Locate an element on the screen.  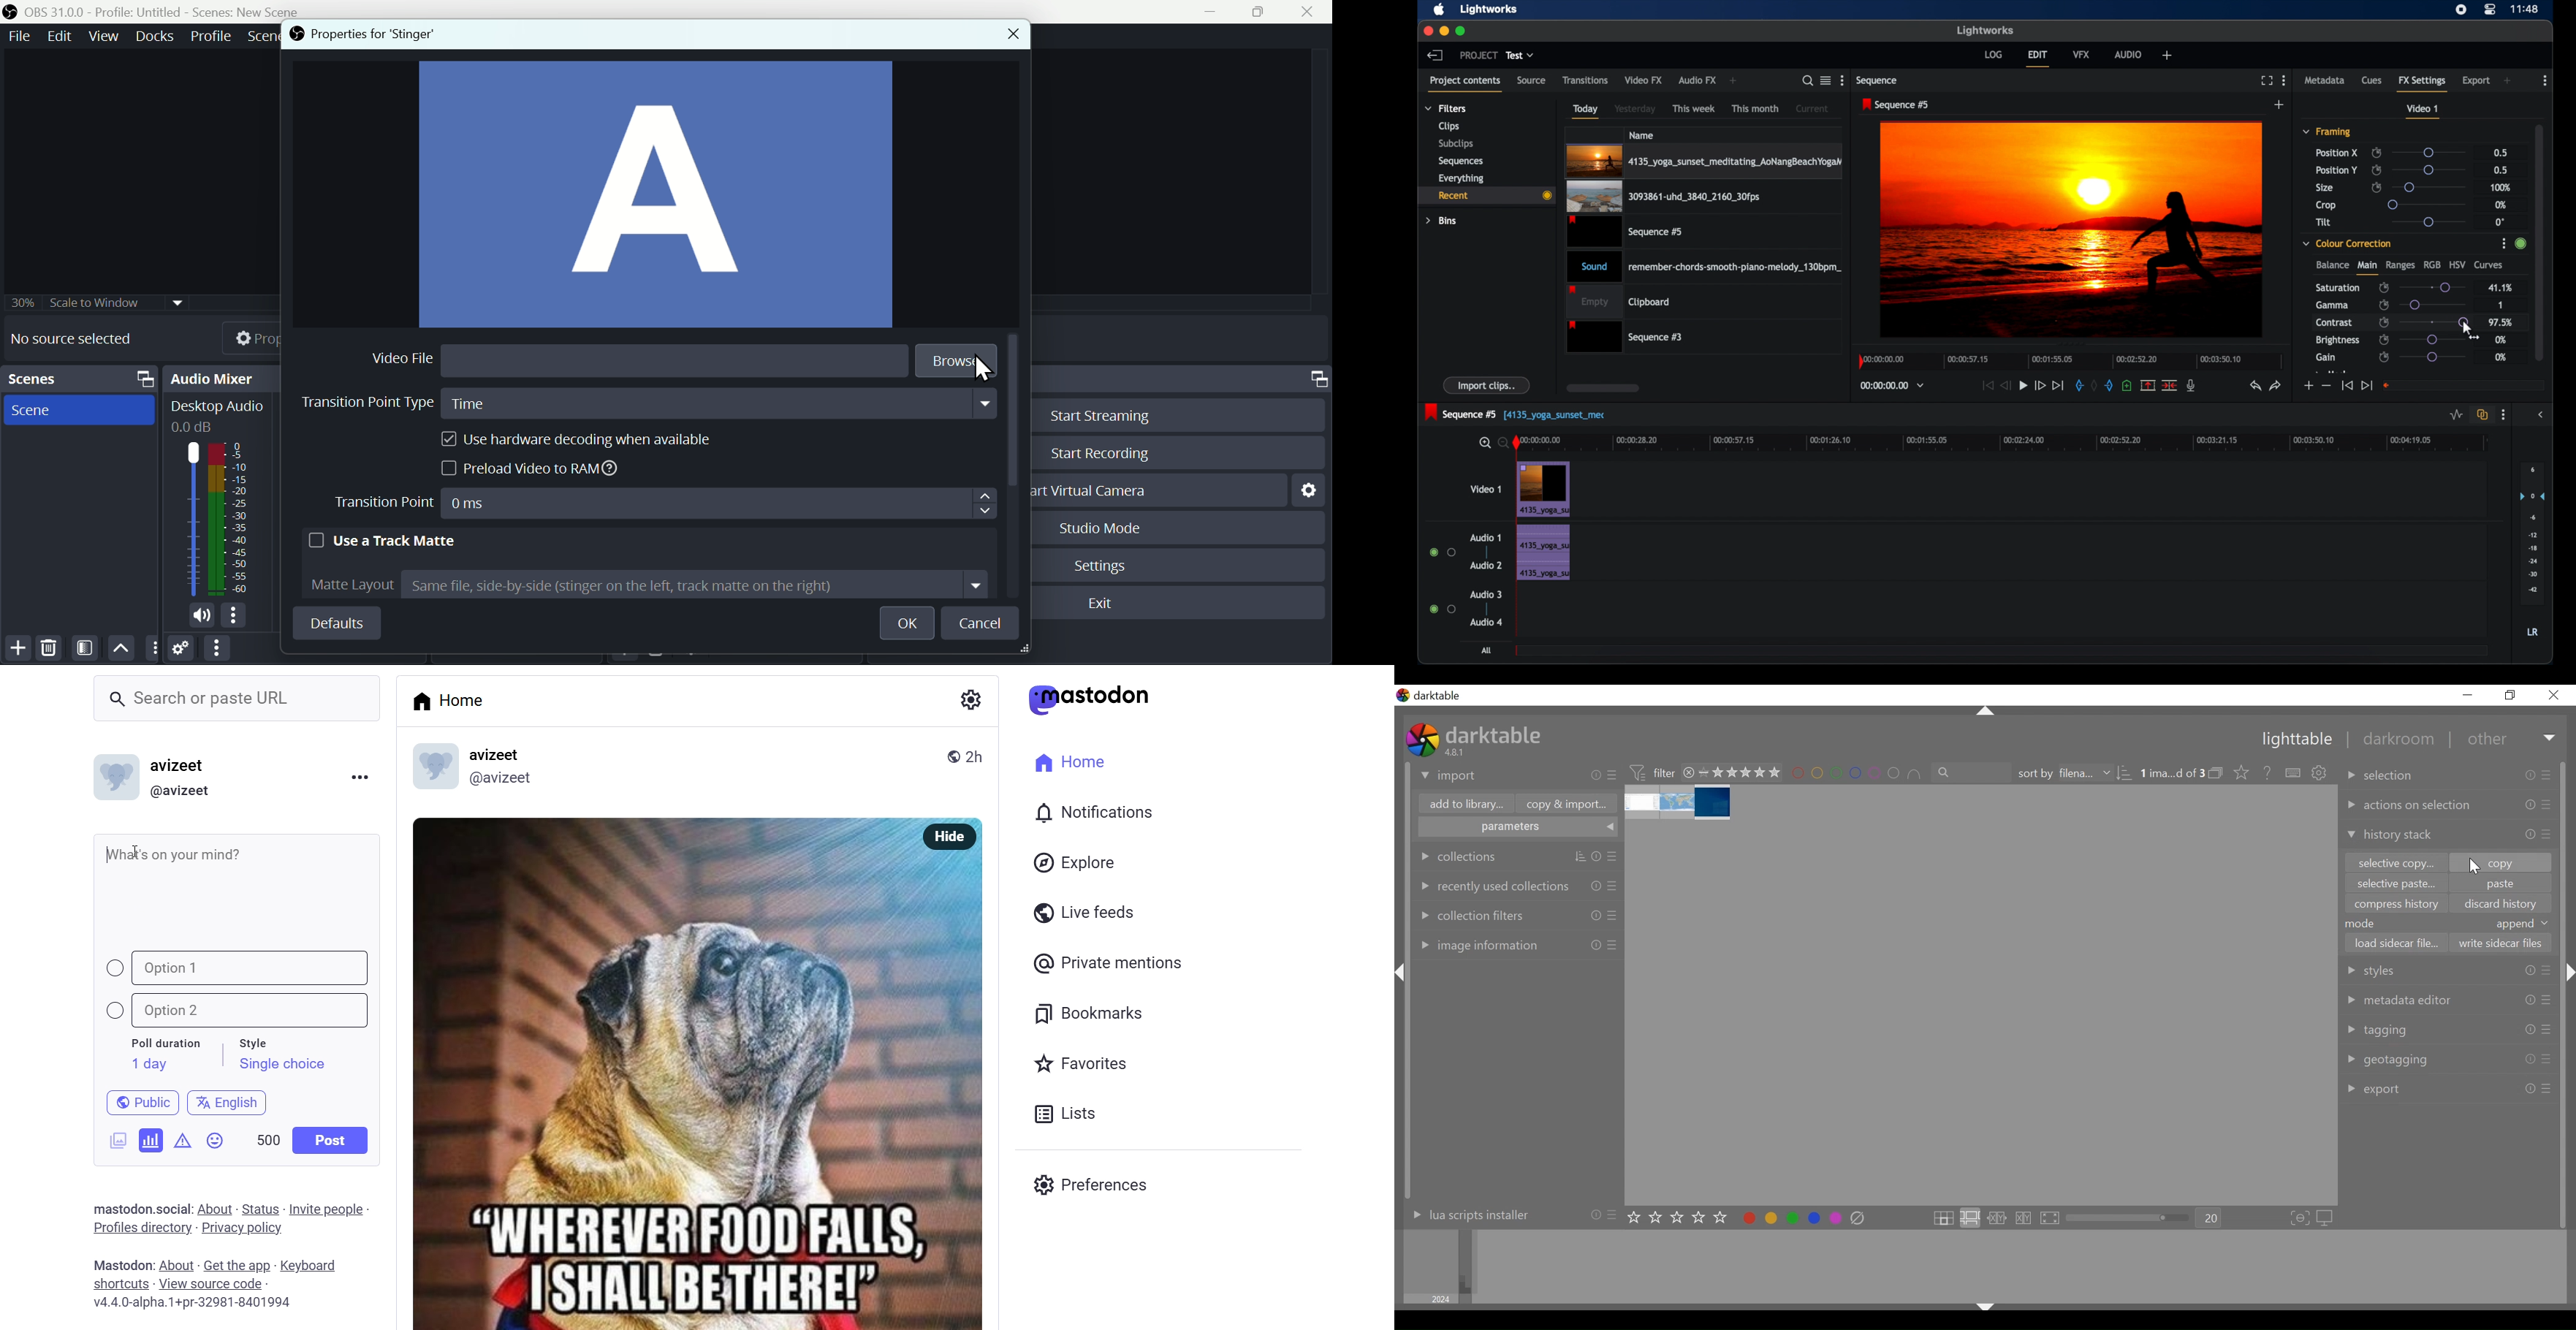
enable/disable keyframes is located at coordinates (2384, 357).